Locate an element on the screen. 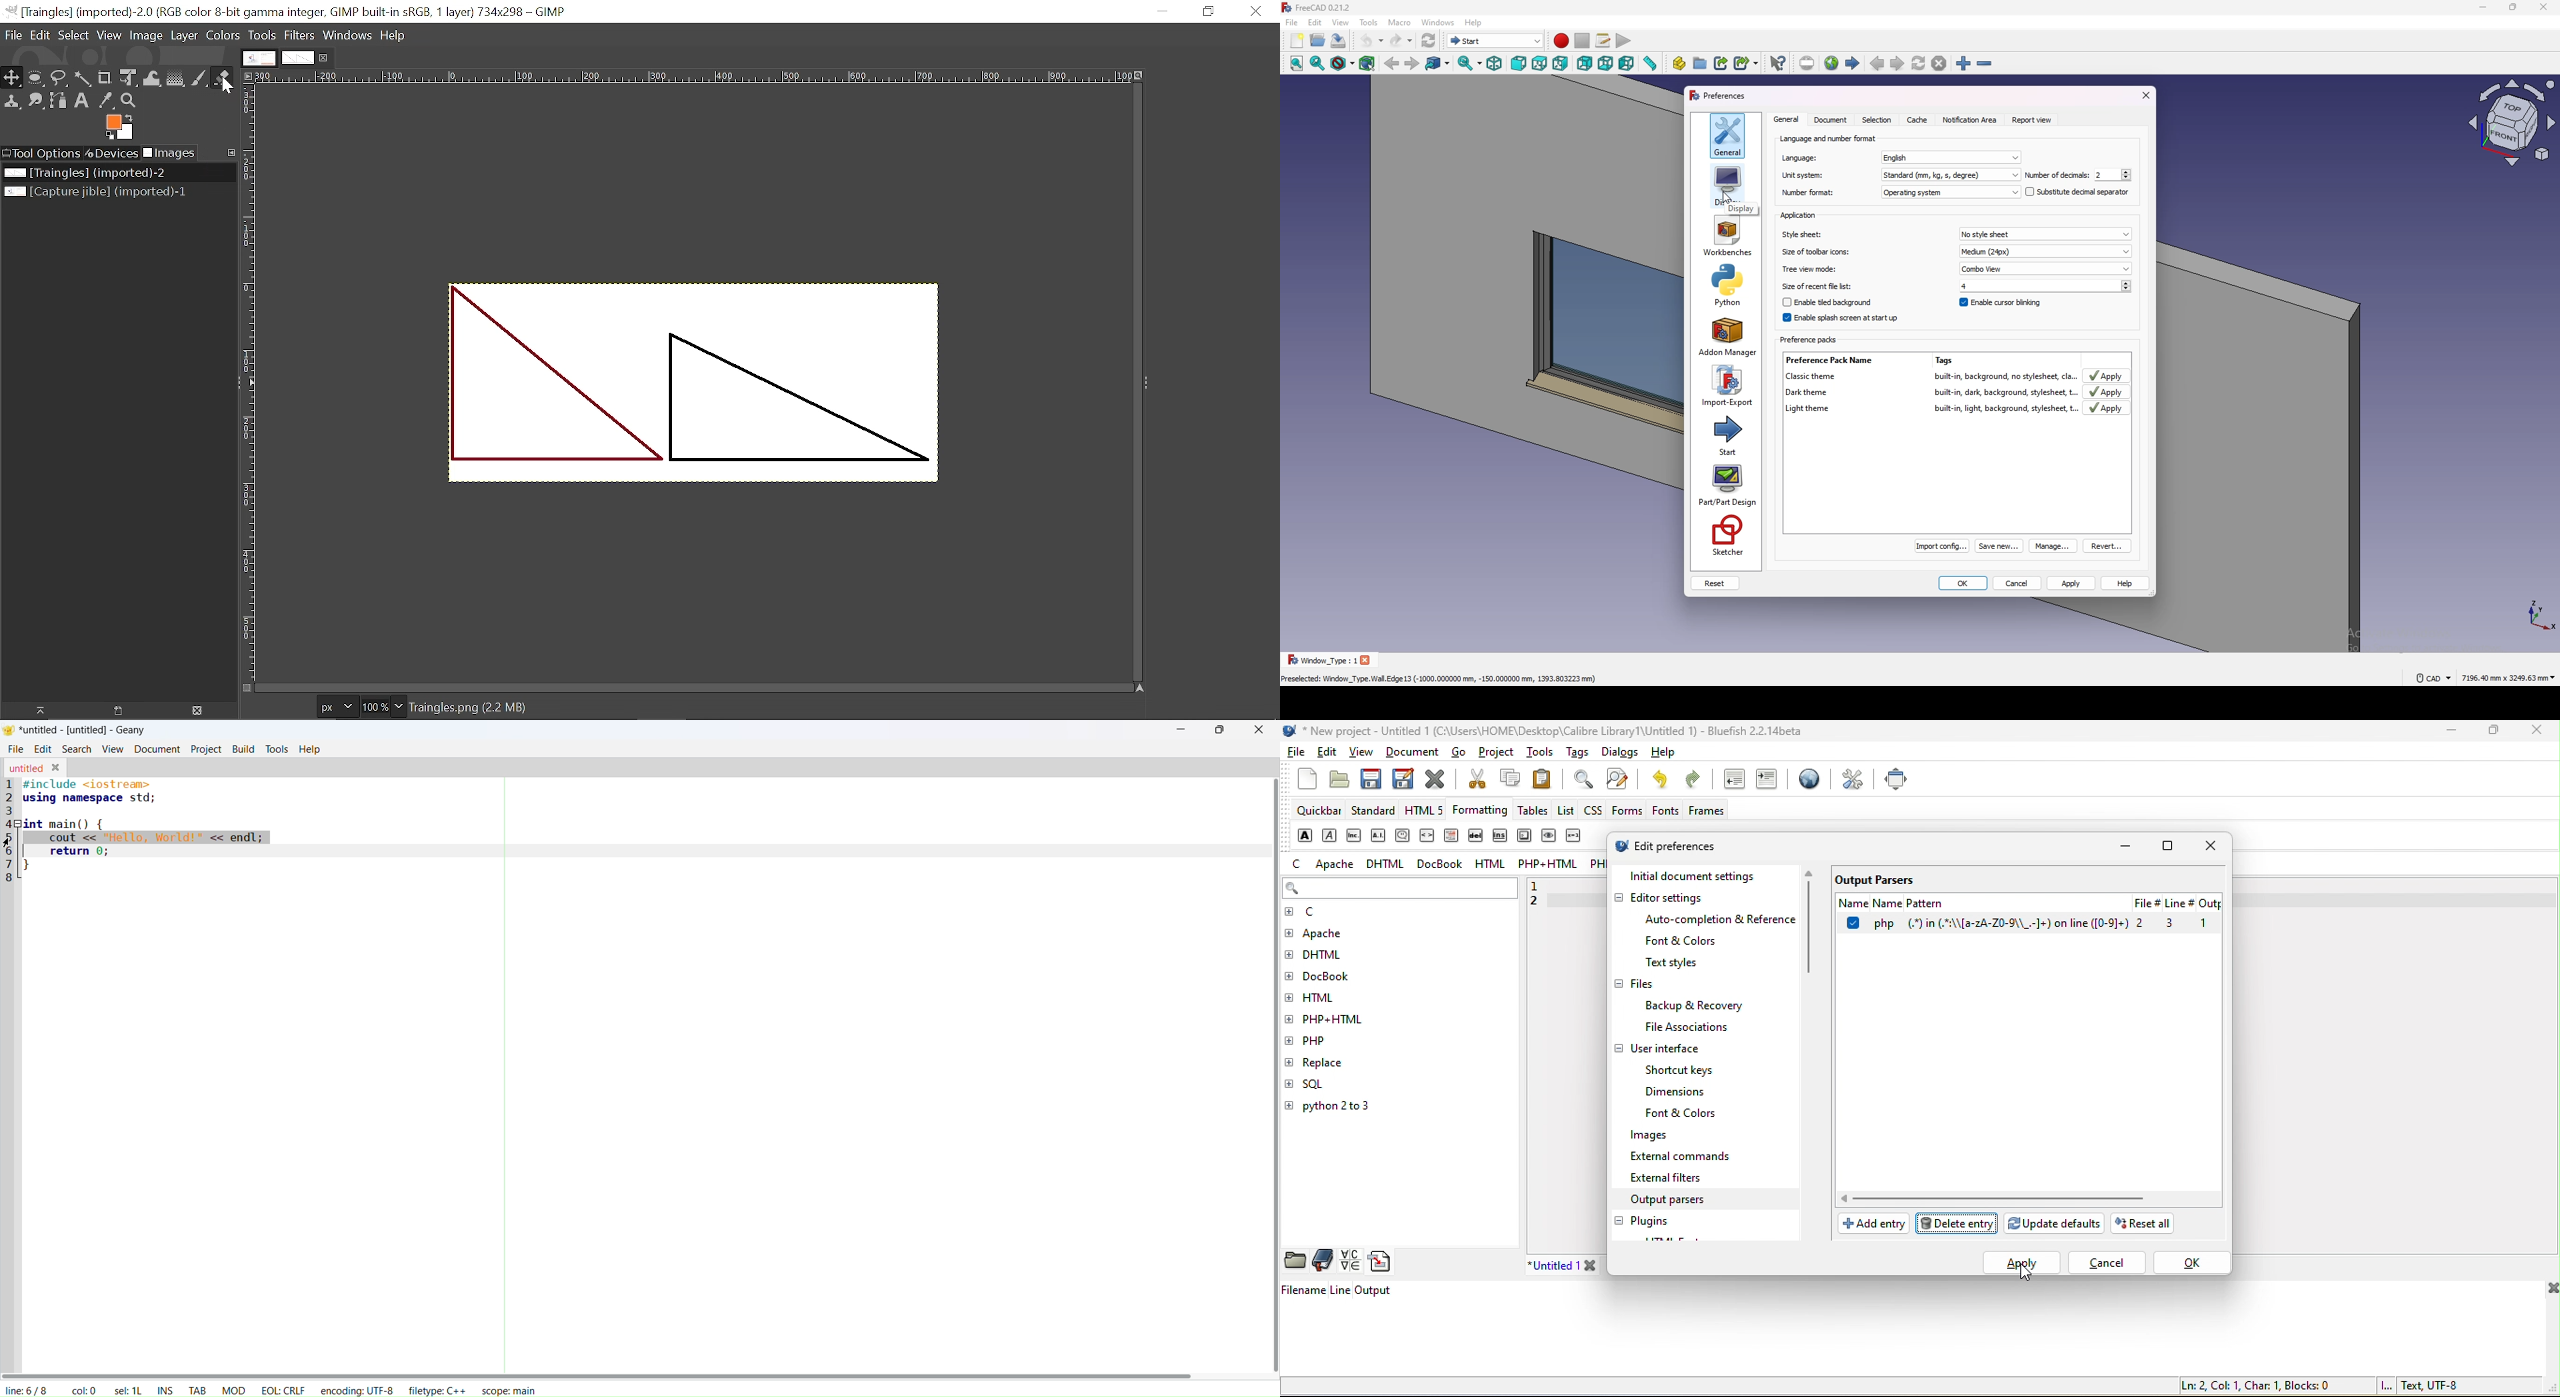 Image resolution: width=2576 pixels, height=1400 pixels. horizontal scroll bar is located at coordinates (1996, 1199).